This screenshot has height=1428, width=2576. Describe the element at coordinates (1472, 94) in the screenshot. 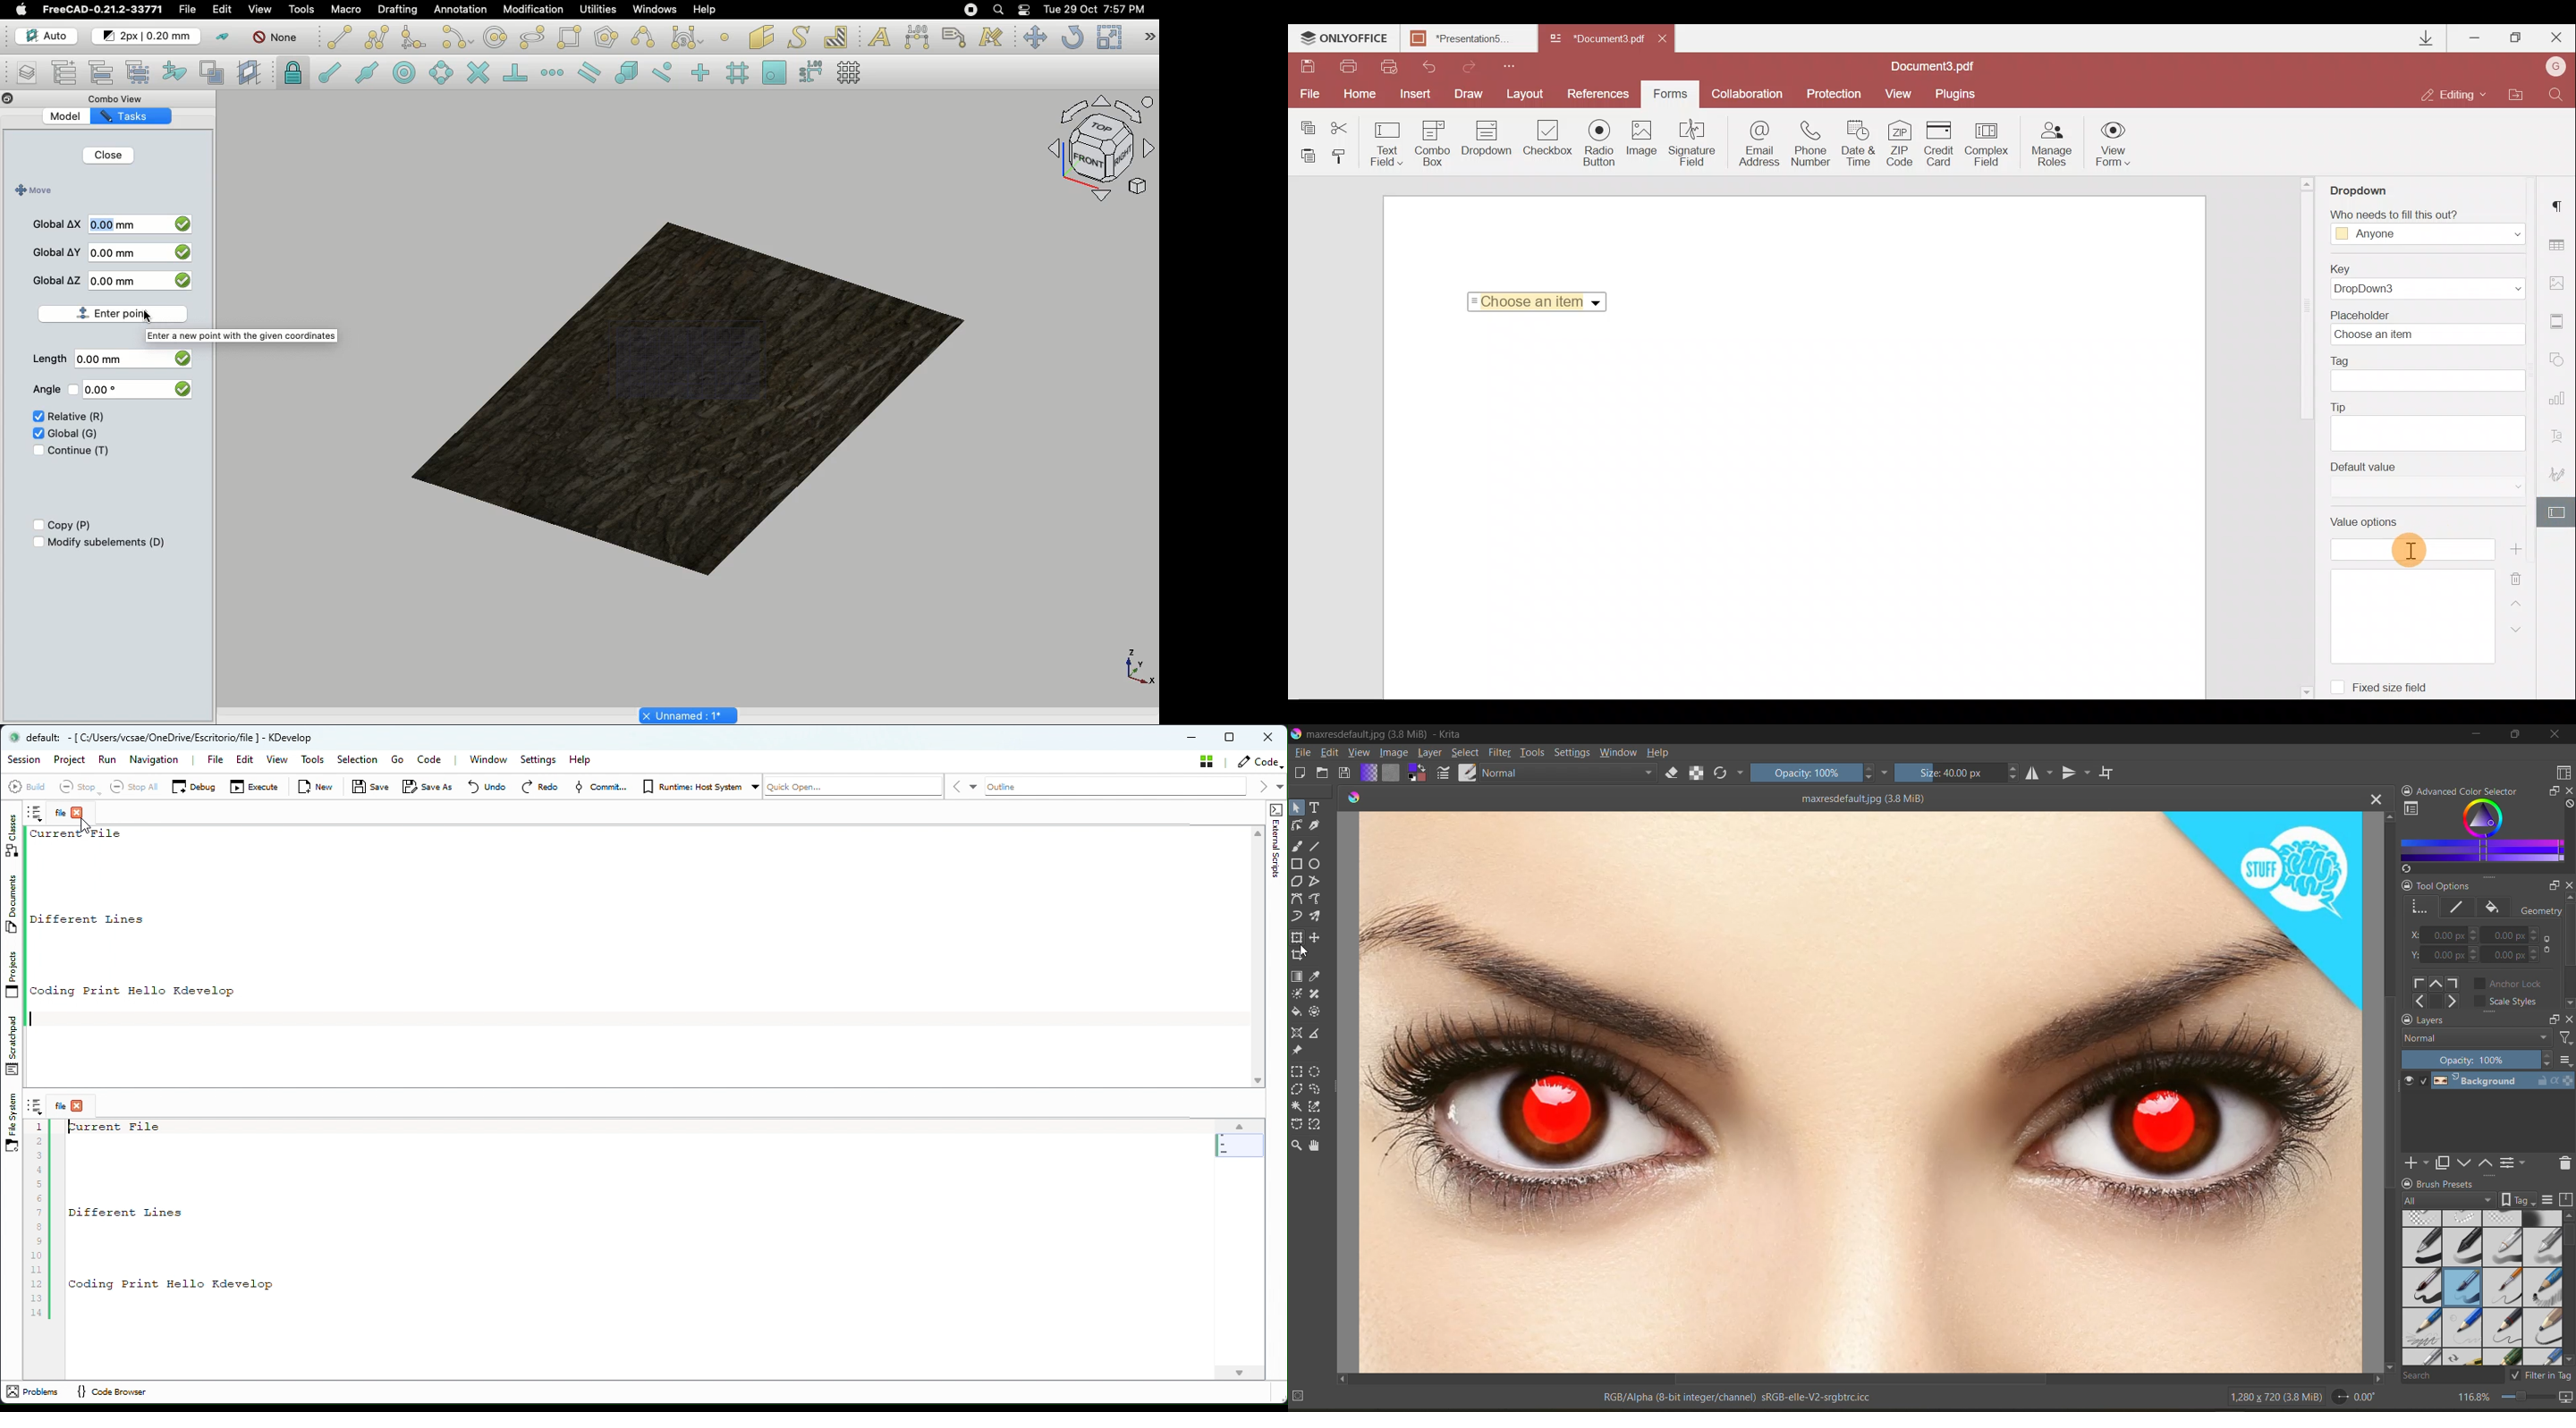

I see `Draw` at that location.